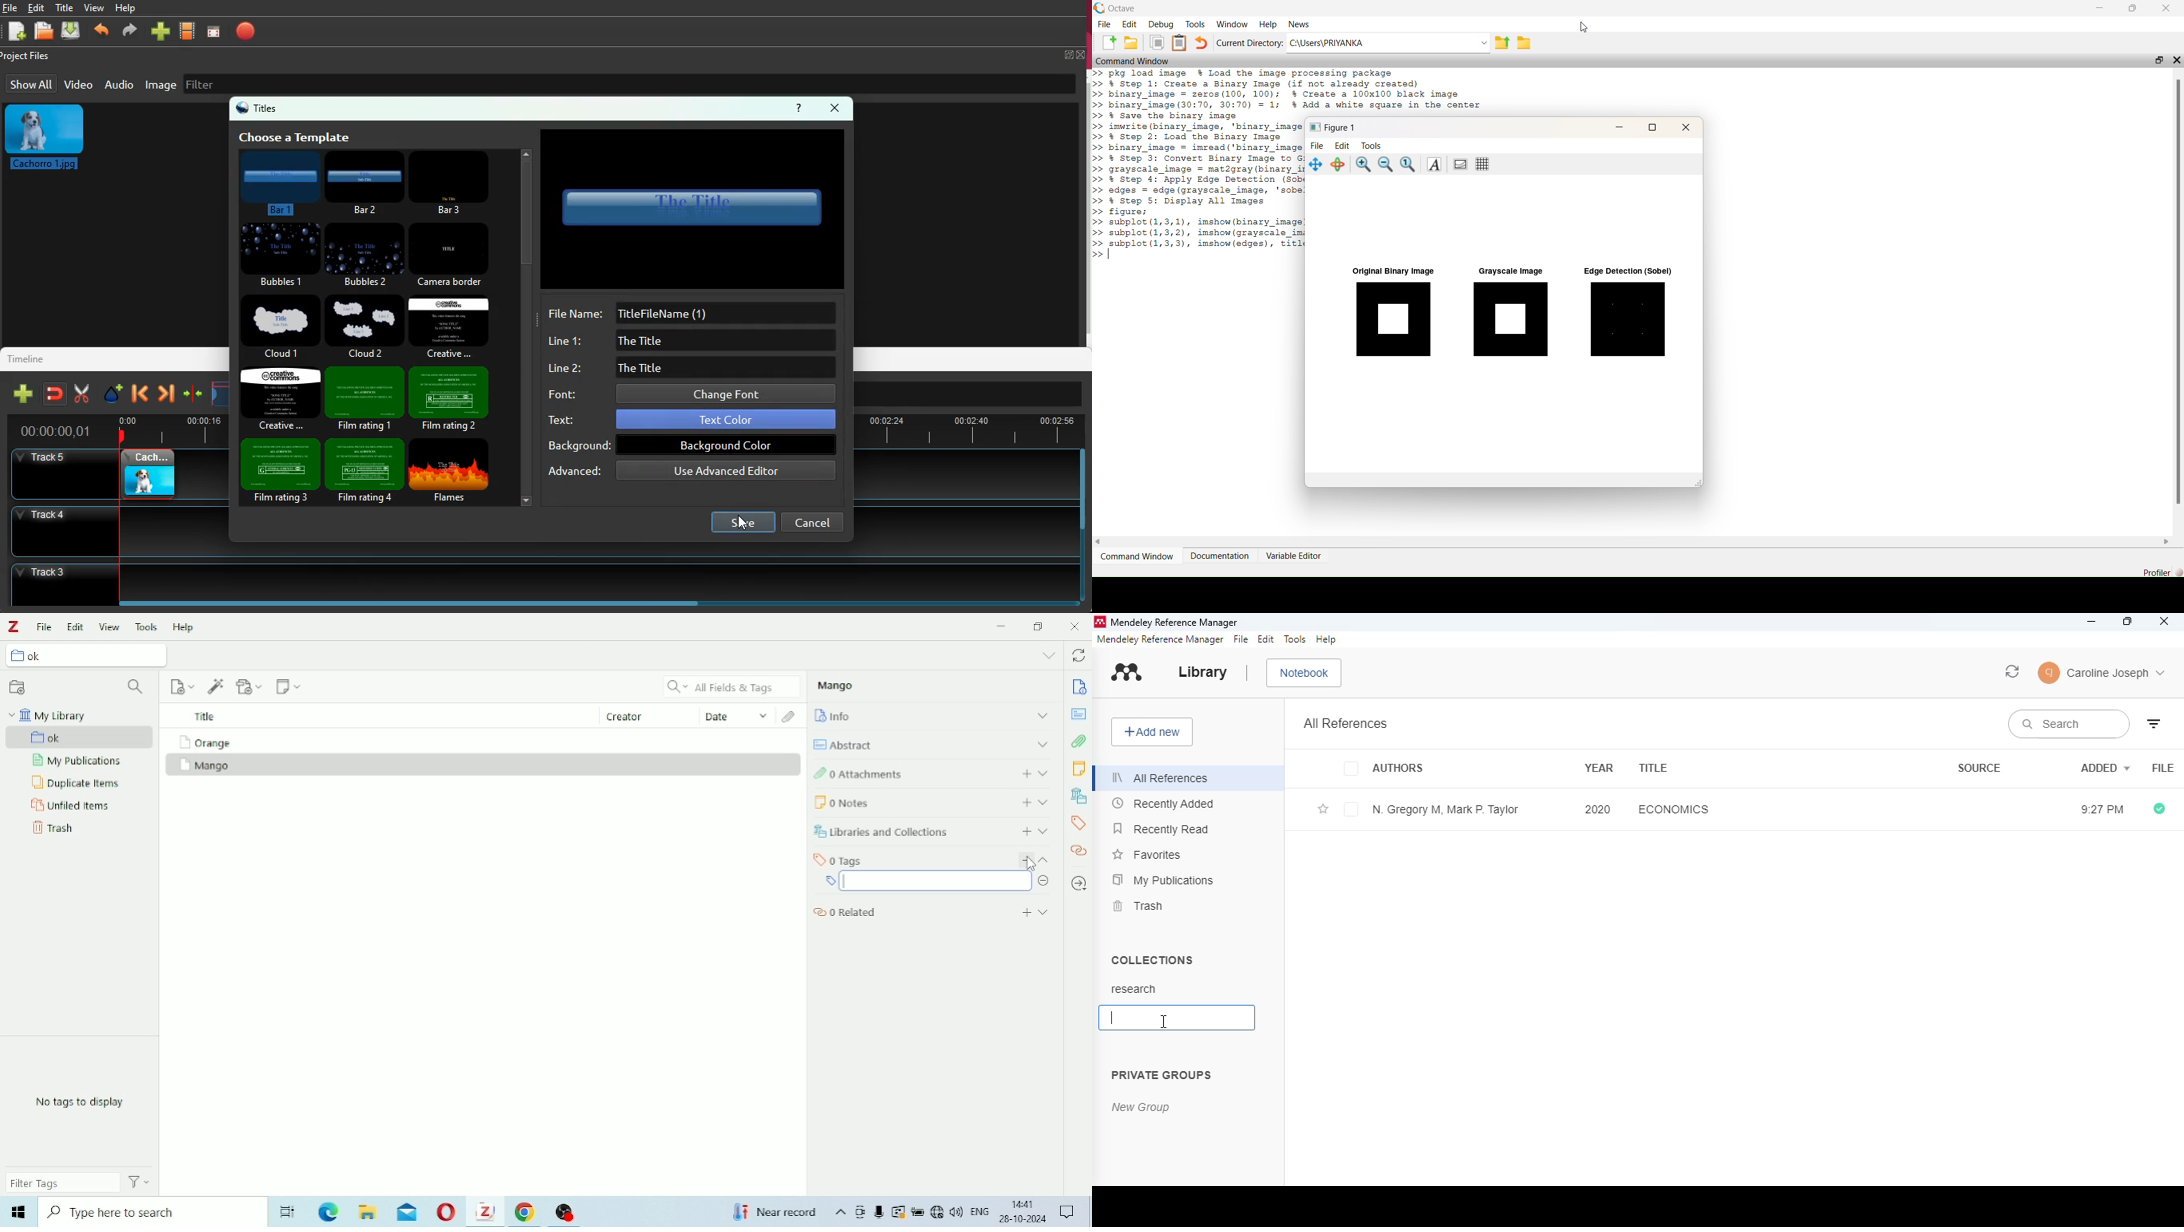 Image resolution: width=2184 pixels, height=1232 pixels. Describe the element at coordinates (1203, 672) in the screenshot. I see `library` at that location.